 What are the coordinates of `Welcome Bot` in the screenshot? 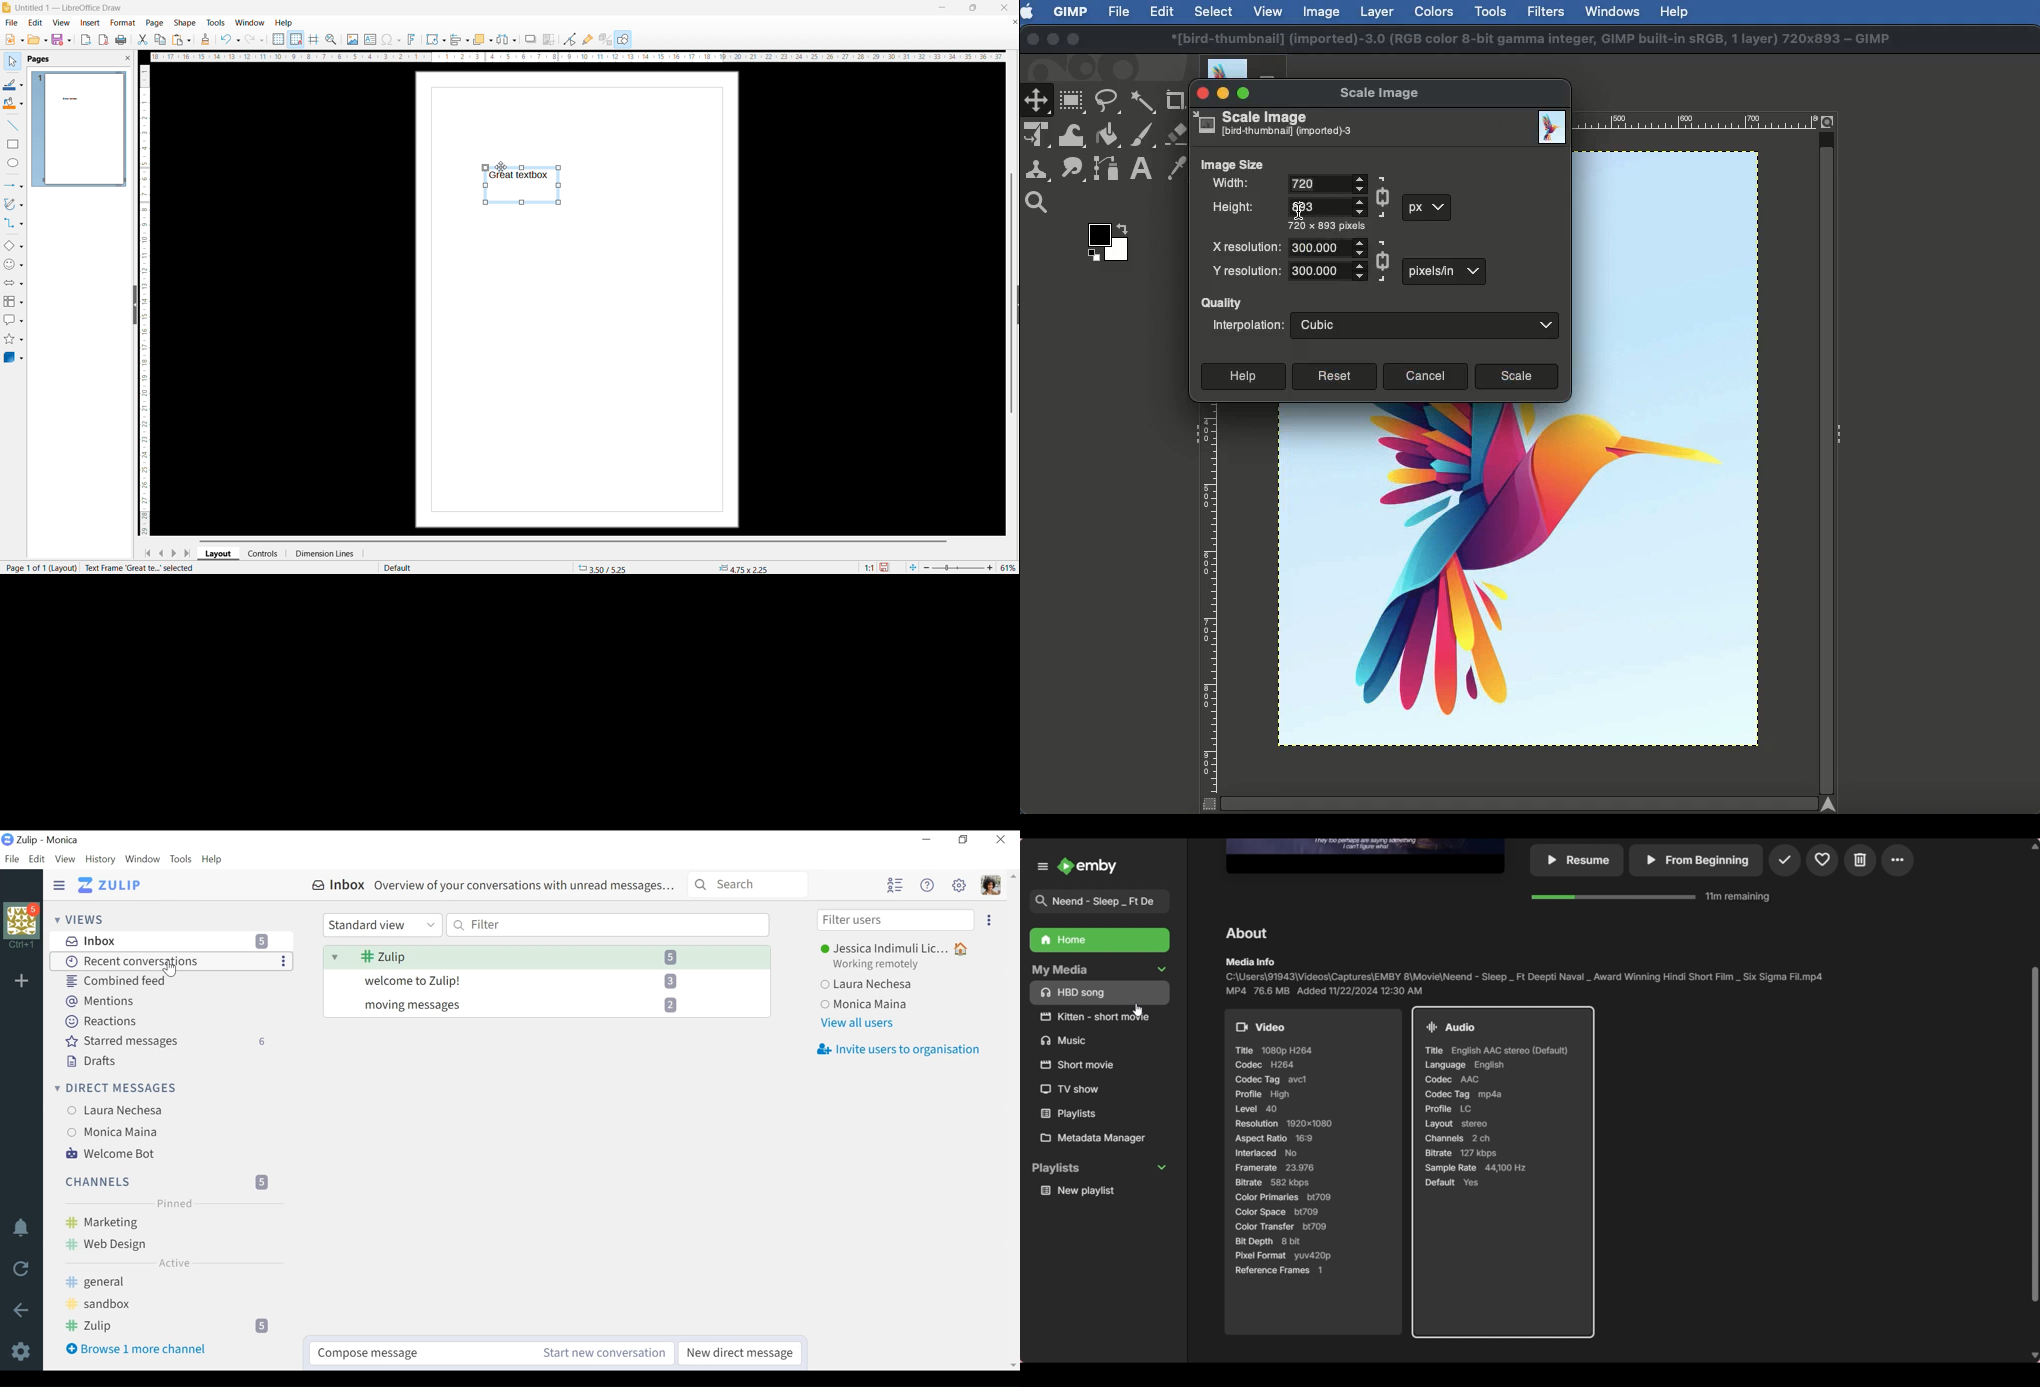 It's located at (114, 1154).